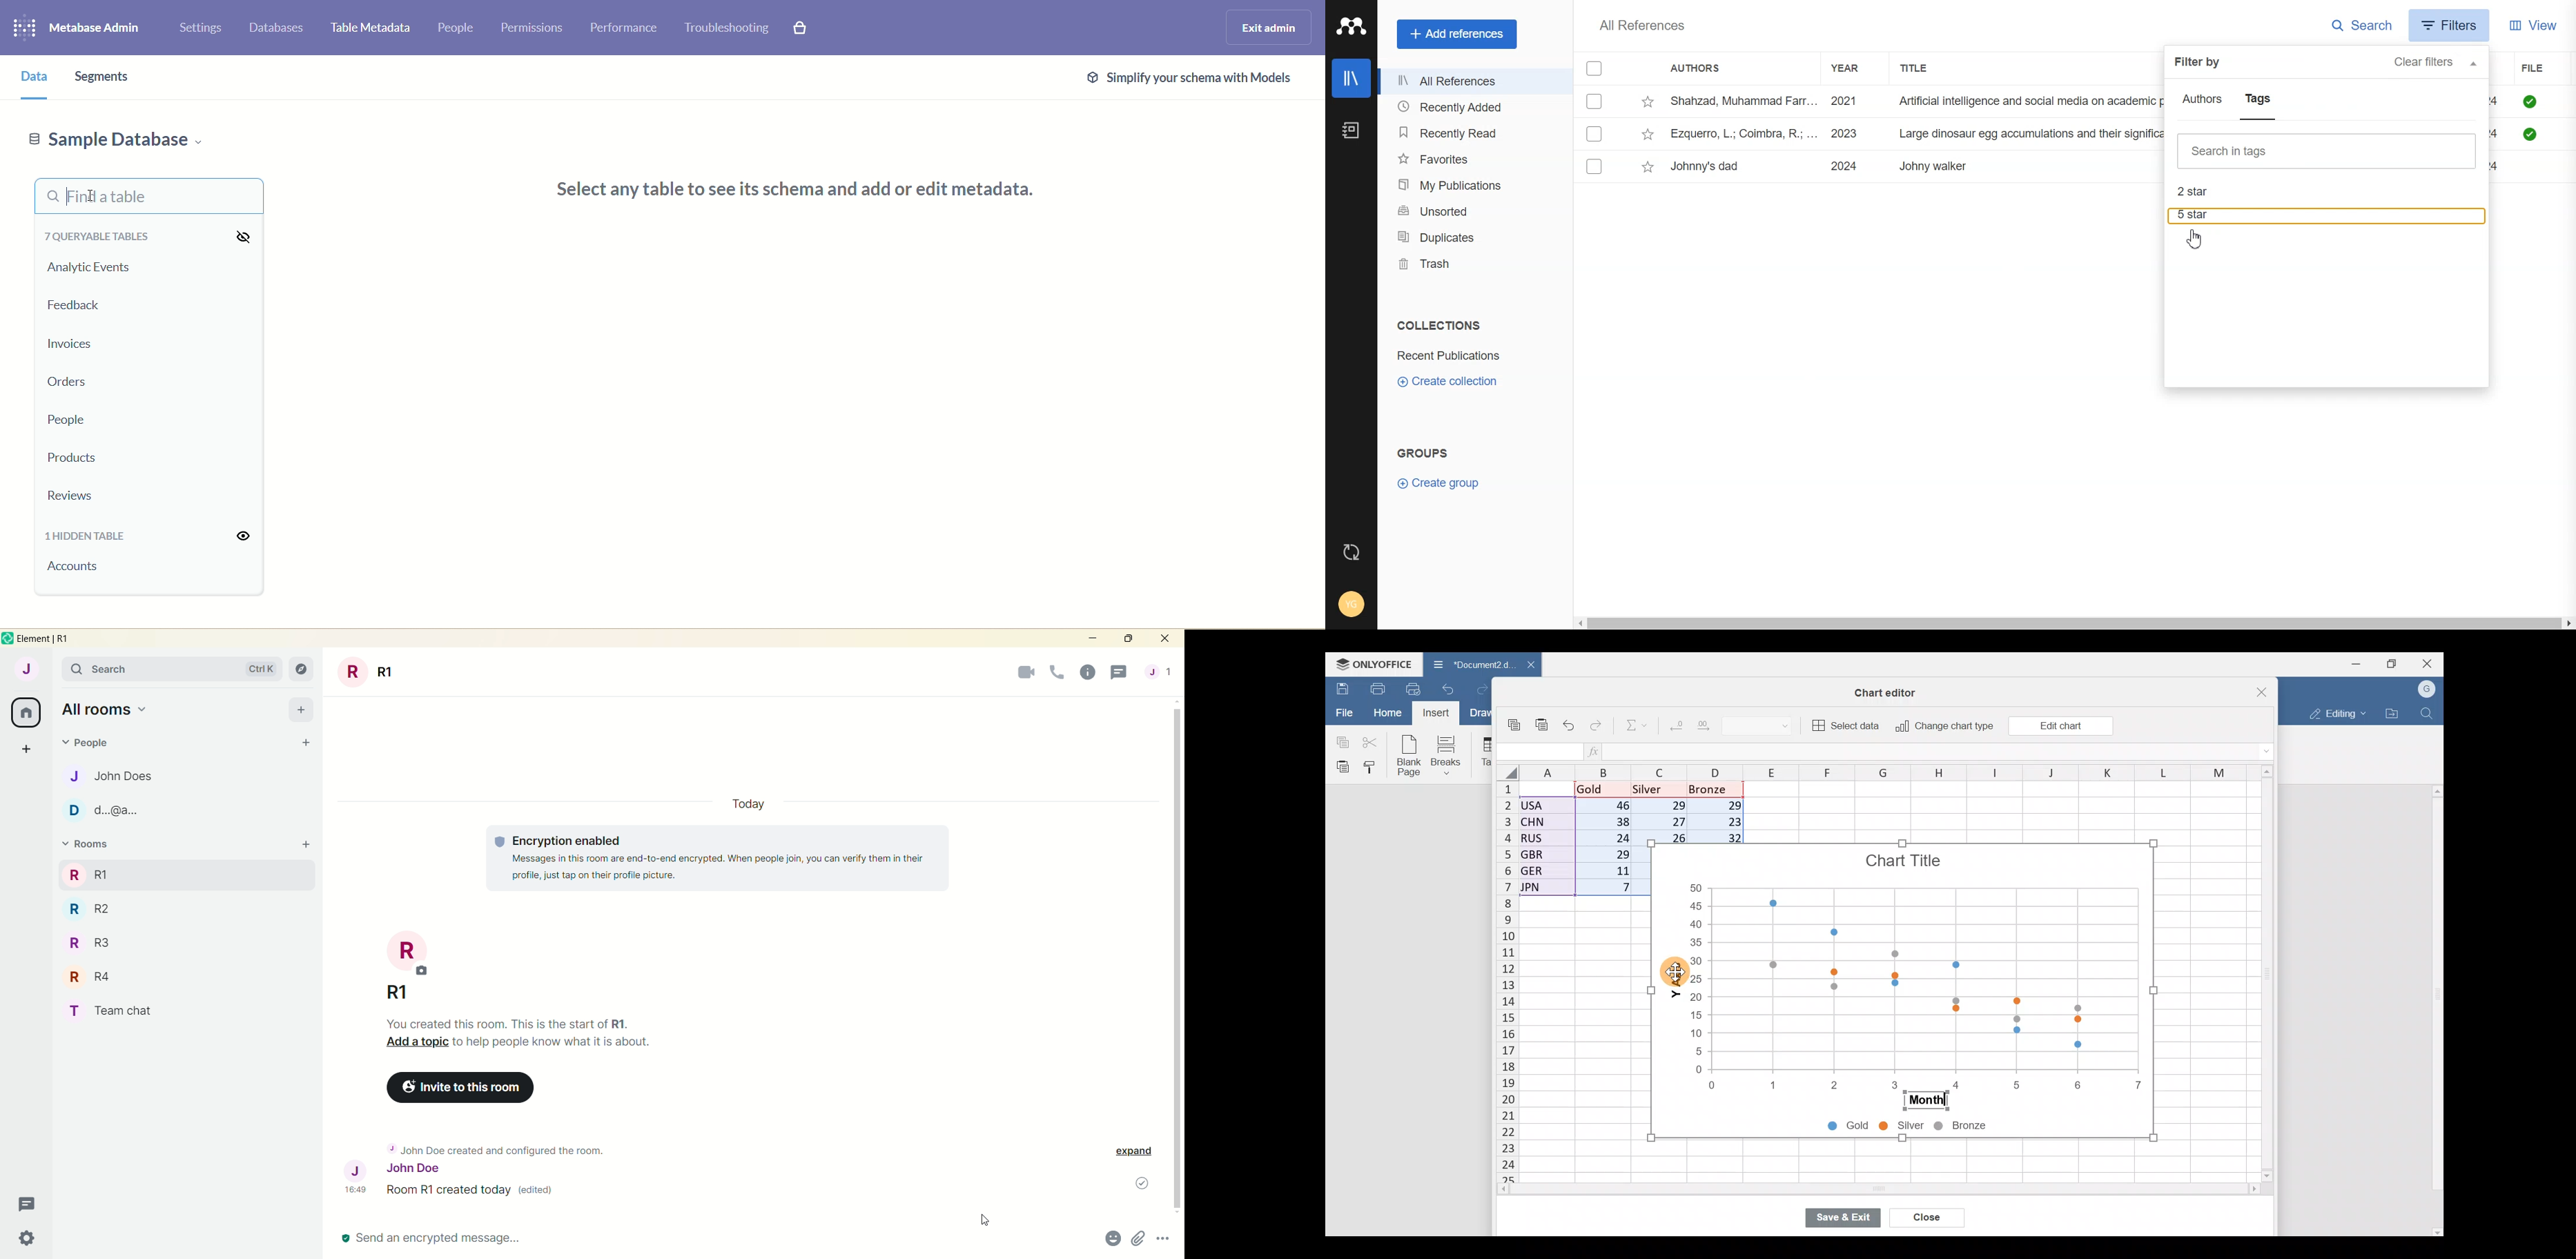  Describe the element at coordinates (1471, 133) in the screenshot. I see `Recently Read` at that location.